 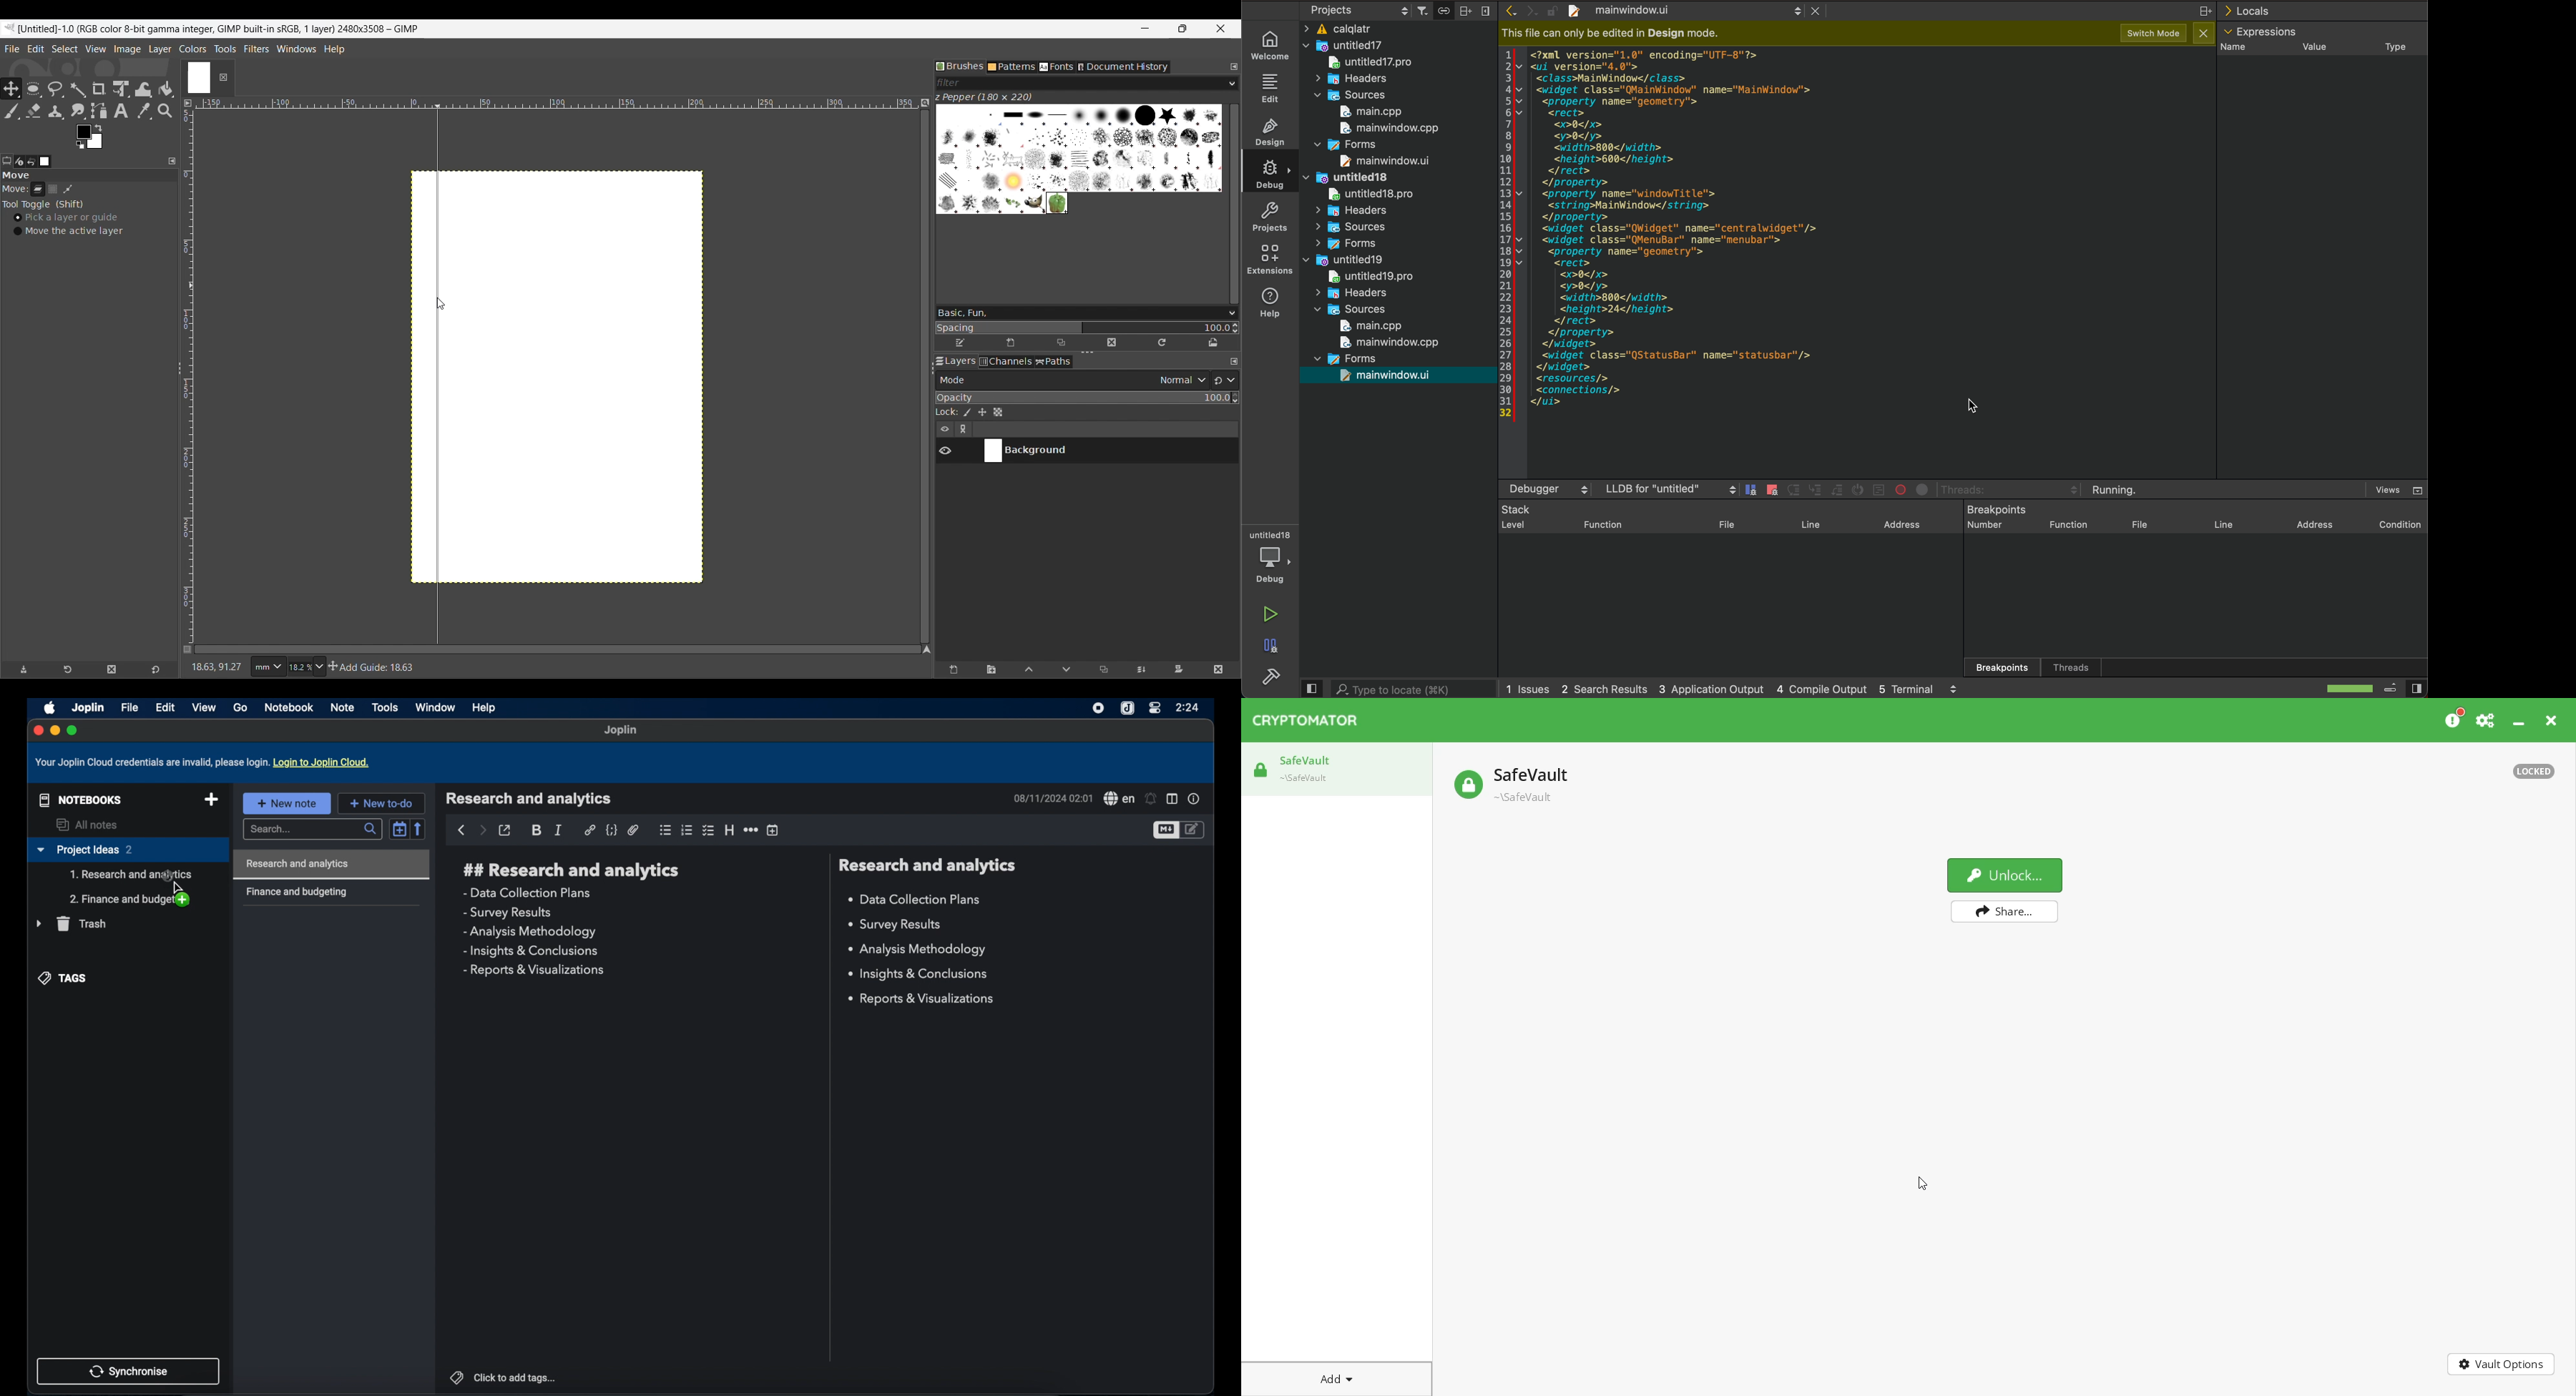 What do you see at coordinates (1118, 799) in the screenshot?
I see `spell check` at bounding box center [1118, 799].